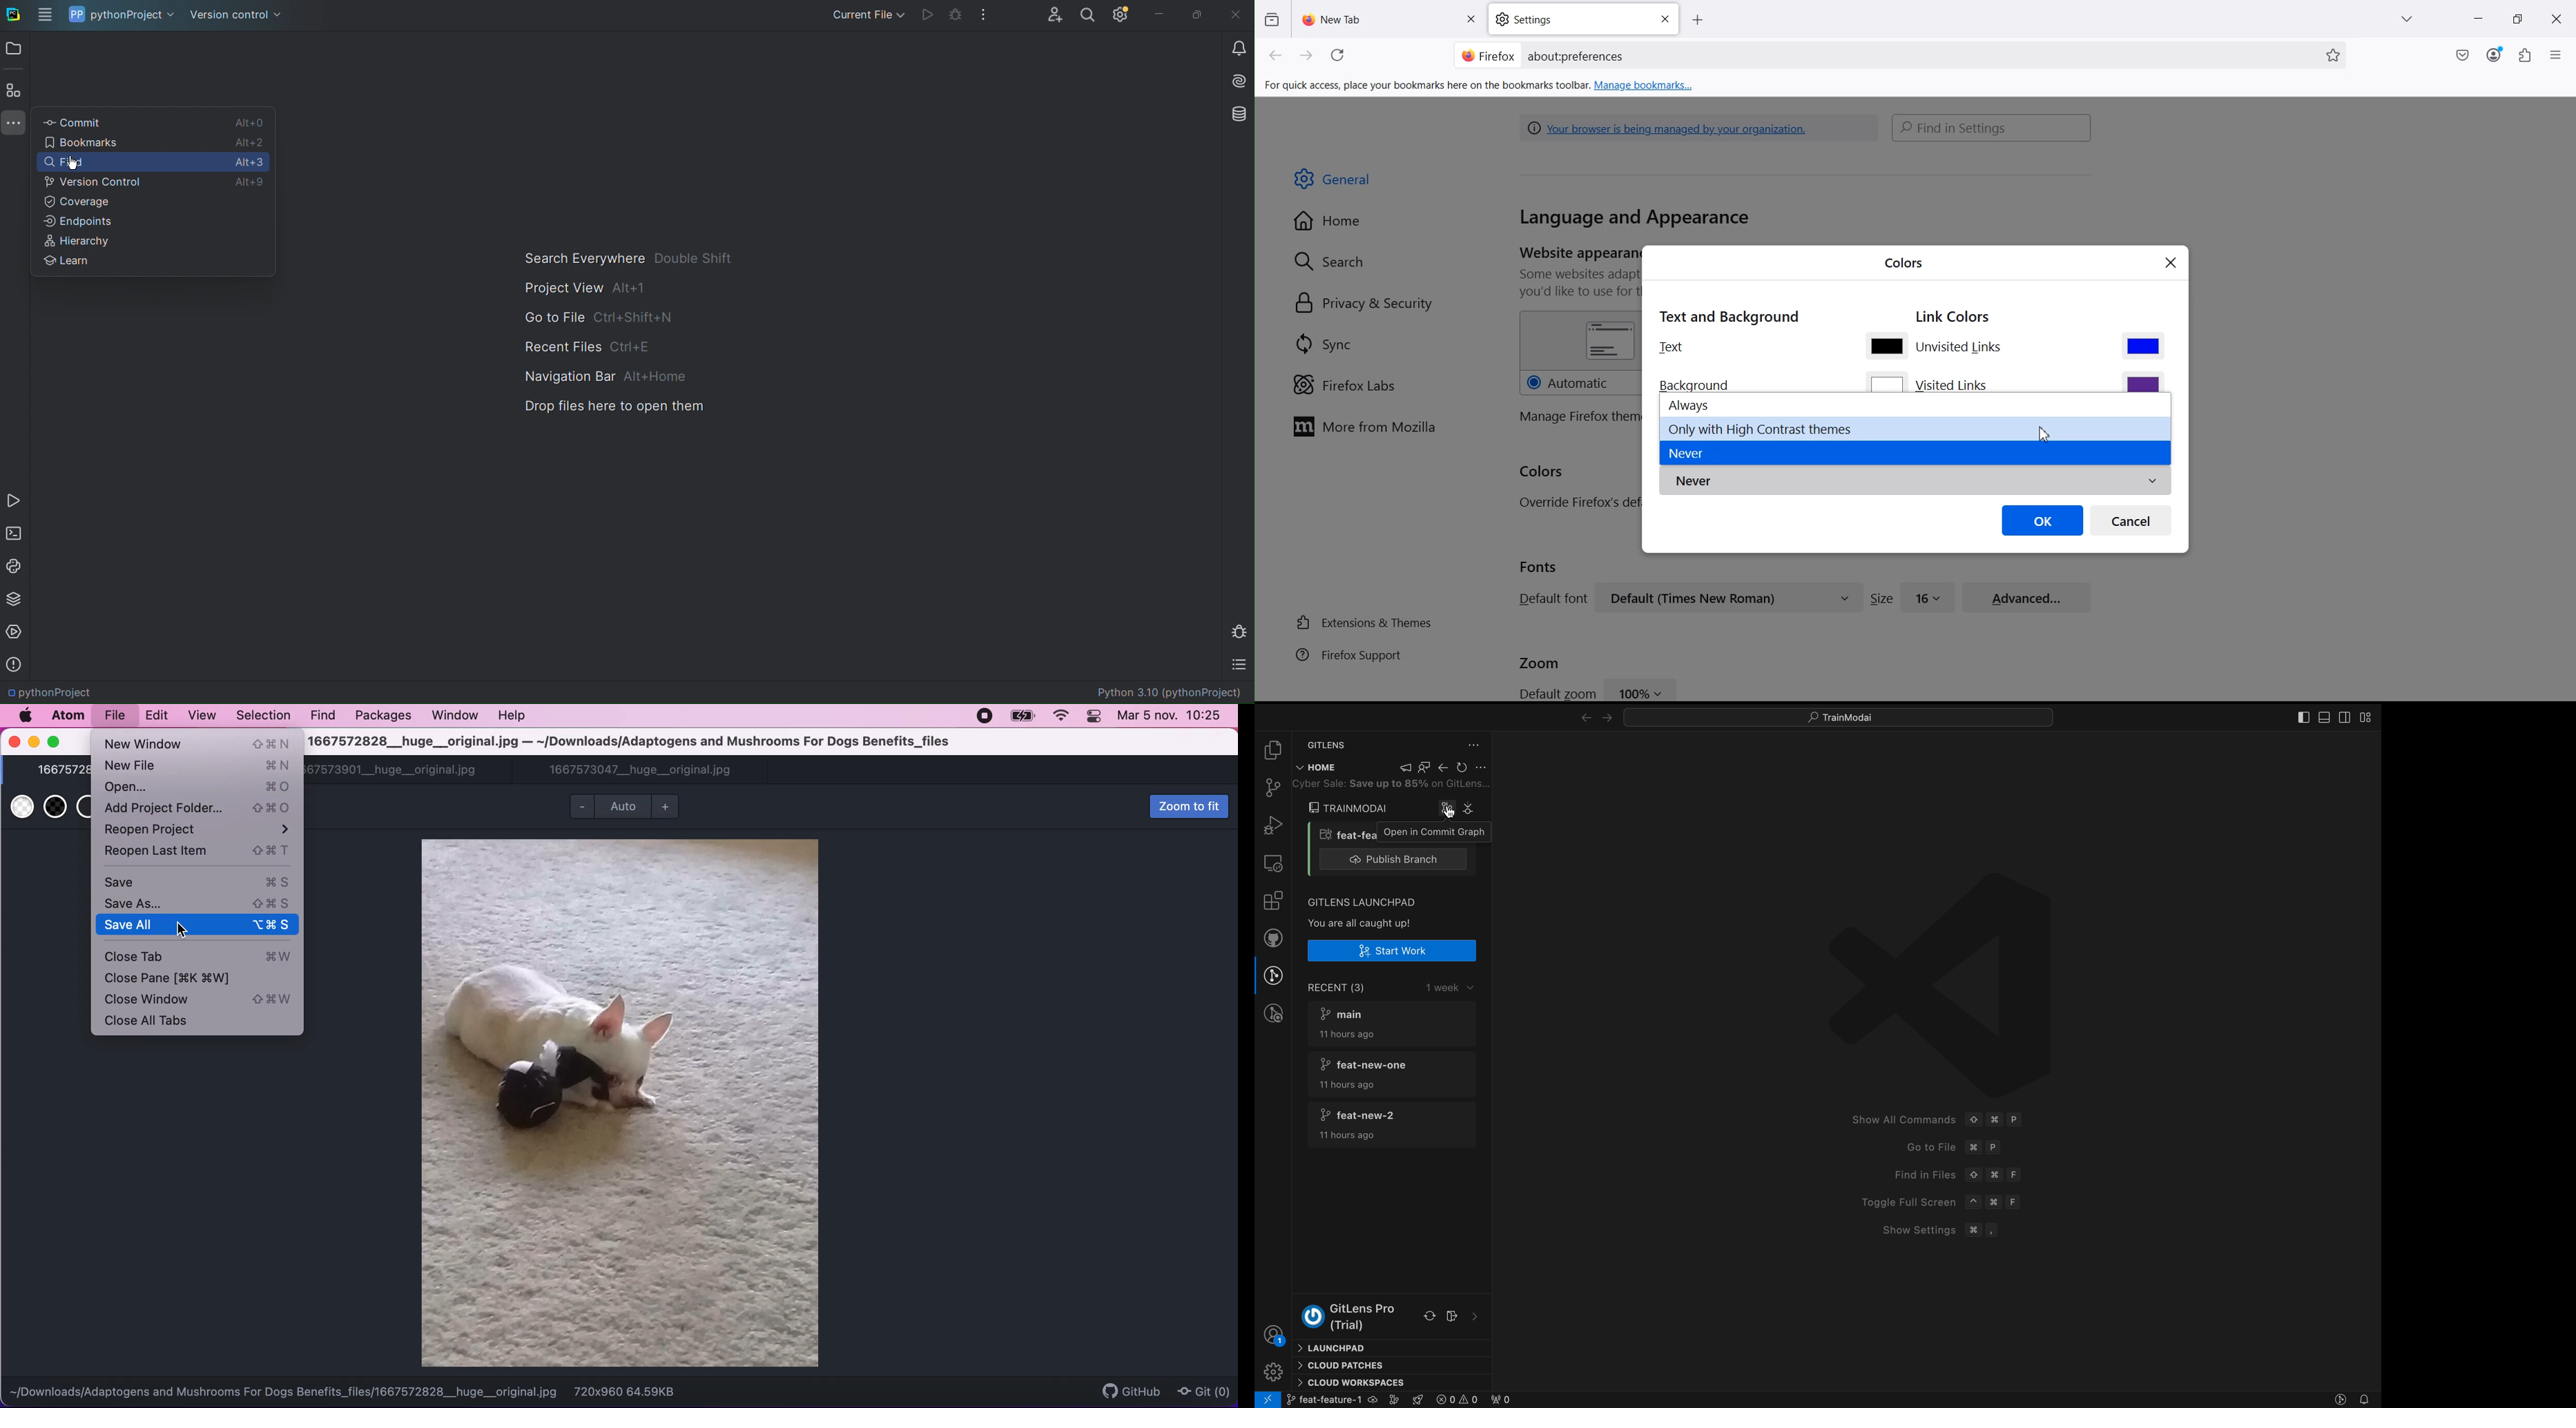 Image resolution: width=2576 pixels, height=1428 pixels. What do you see at coordinates (1391, 1384) in the screenshot?
I see `workspaces` at bounding box center [1391, 1384].